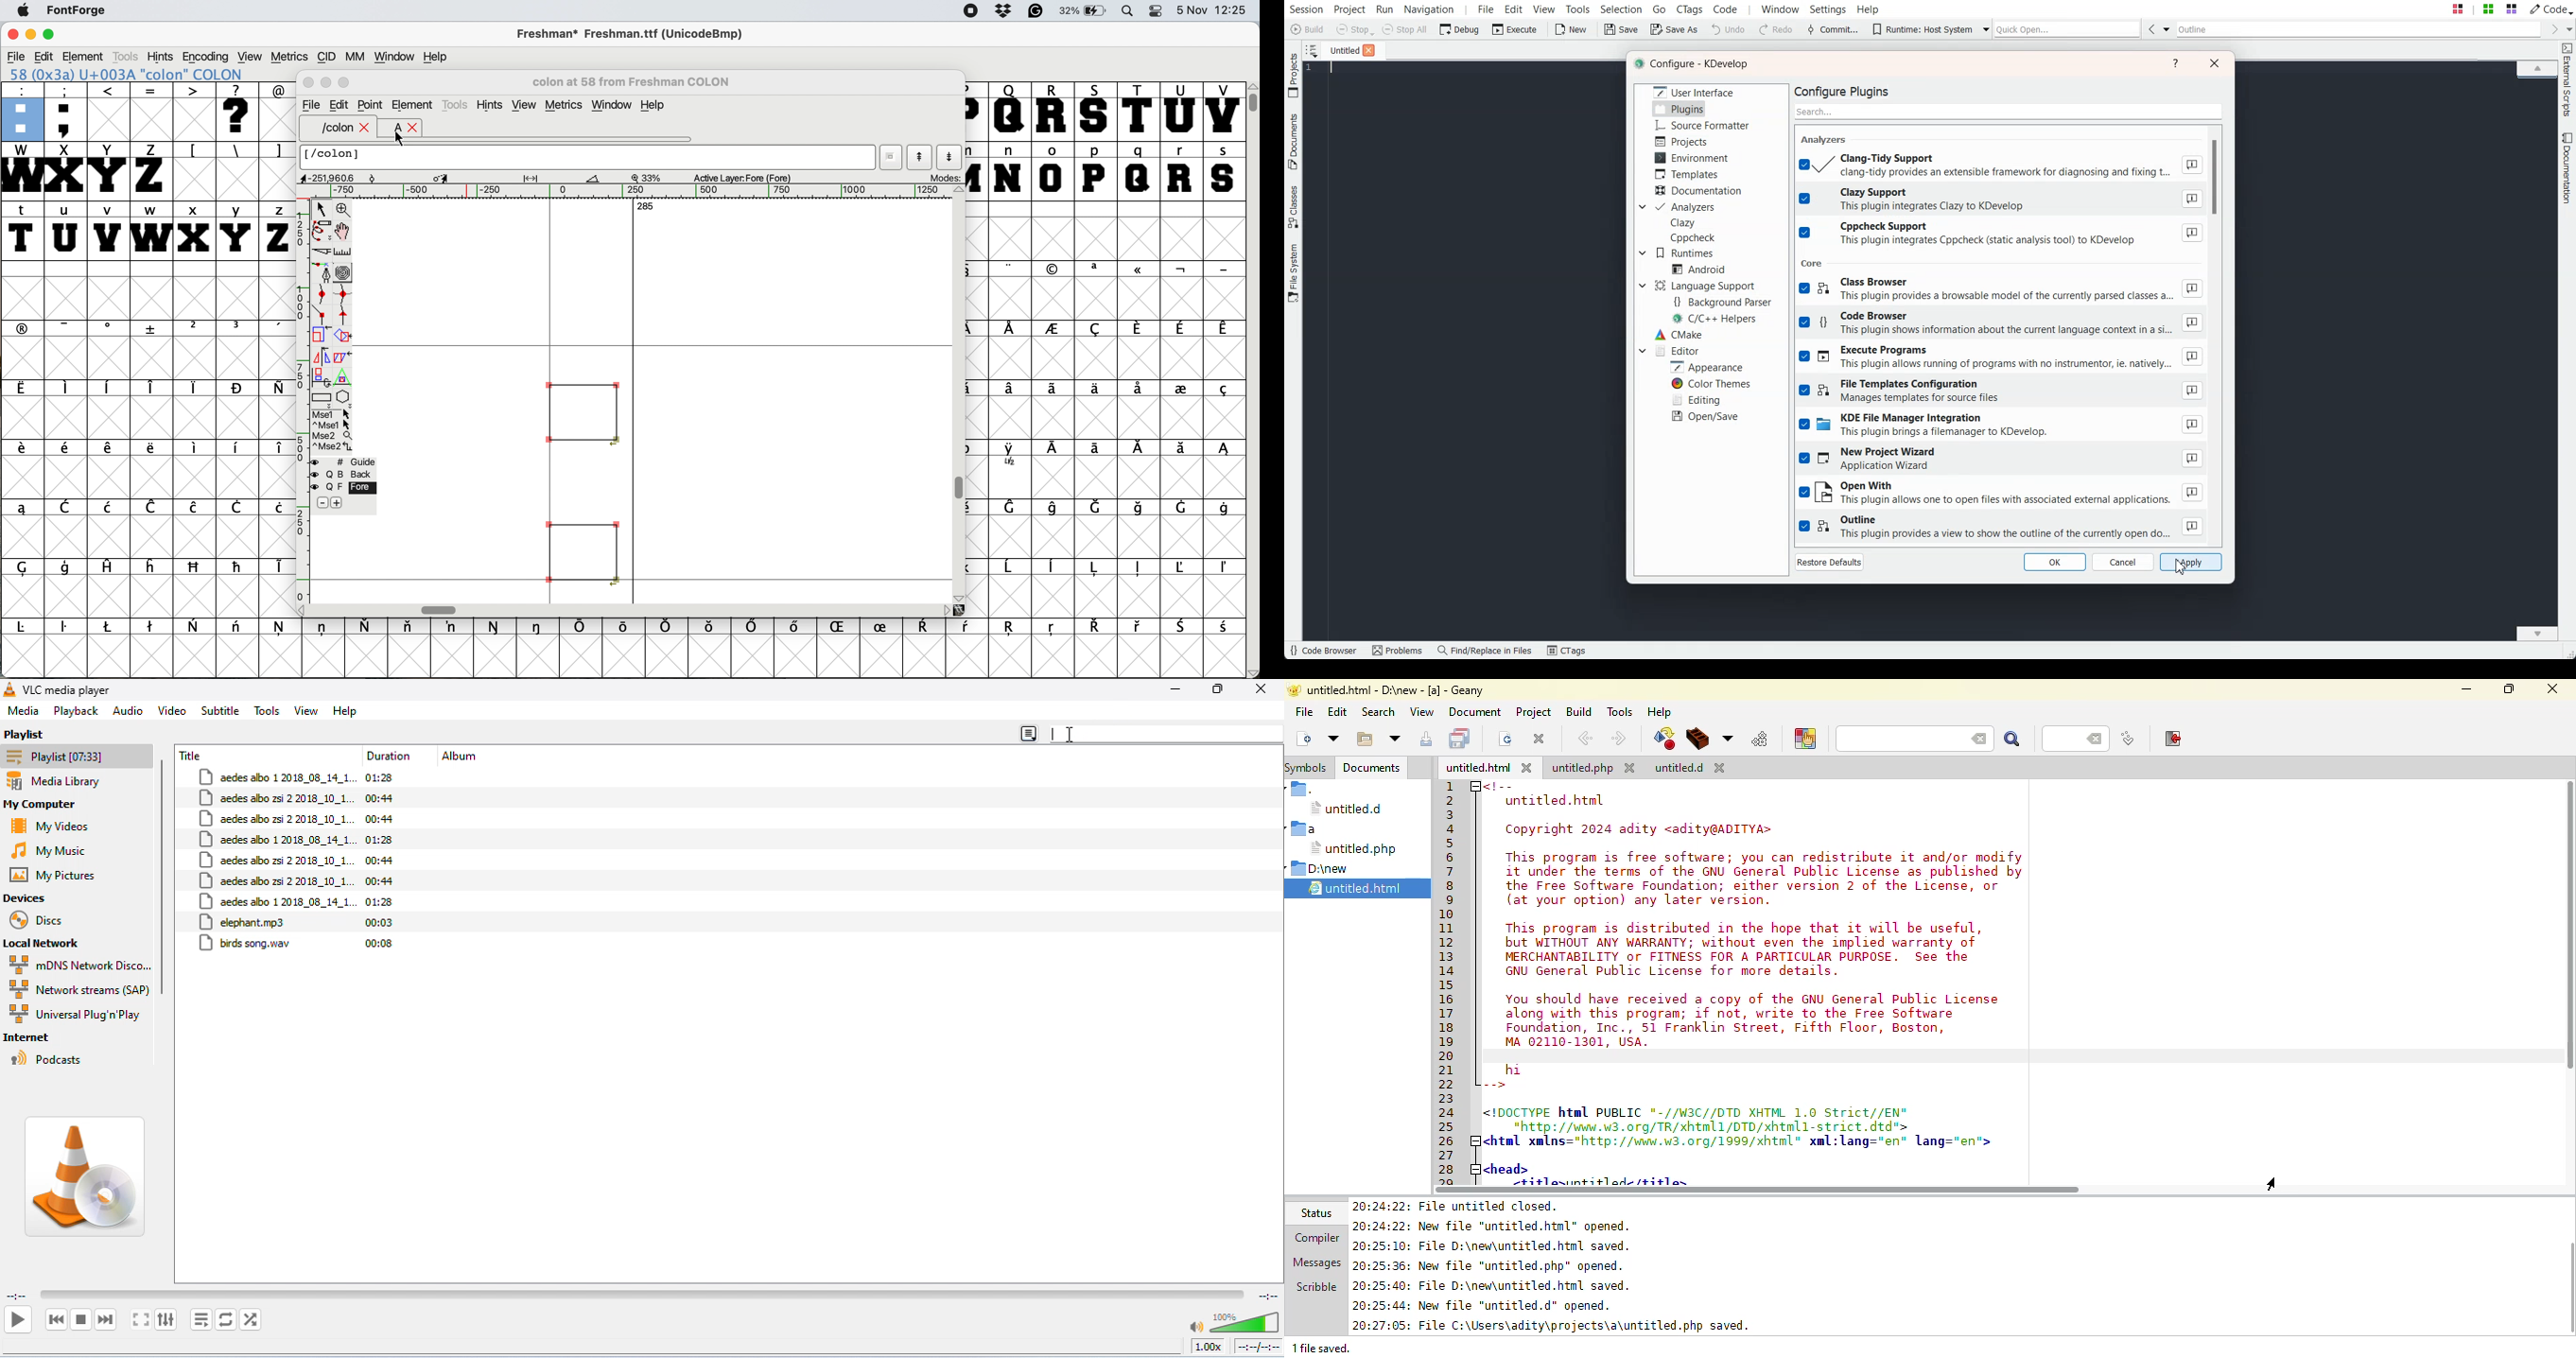 This screenshot has height=1372, width=2576. What do you see at coordinates (14, 55) in the screenshot?
I see `file` at bounding box center [14, 55].